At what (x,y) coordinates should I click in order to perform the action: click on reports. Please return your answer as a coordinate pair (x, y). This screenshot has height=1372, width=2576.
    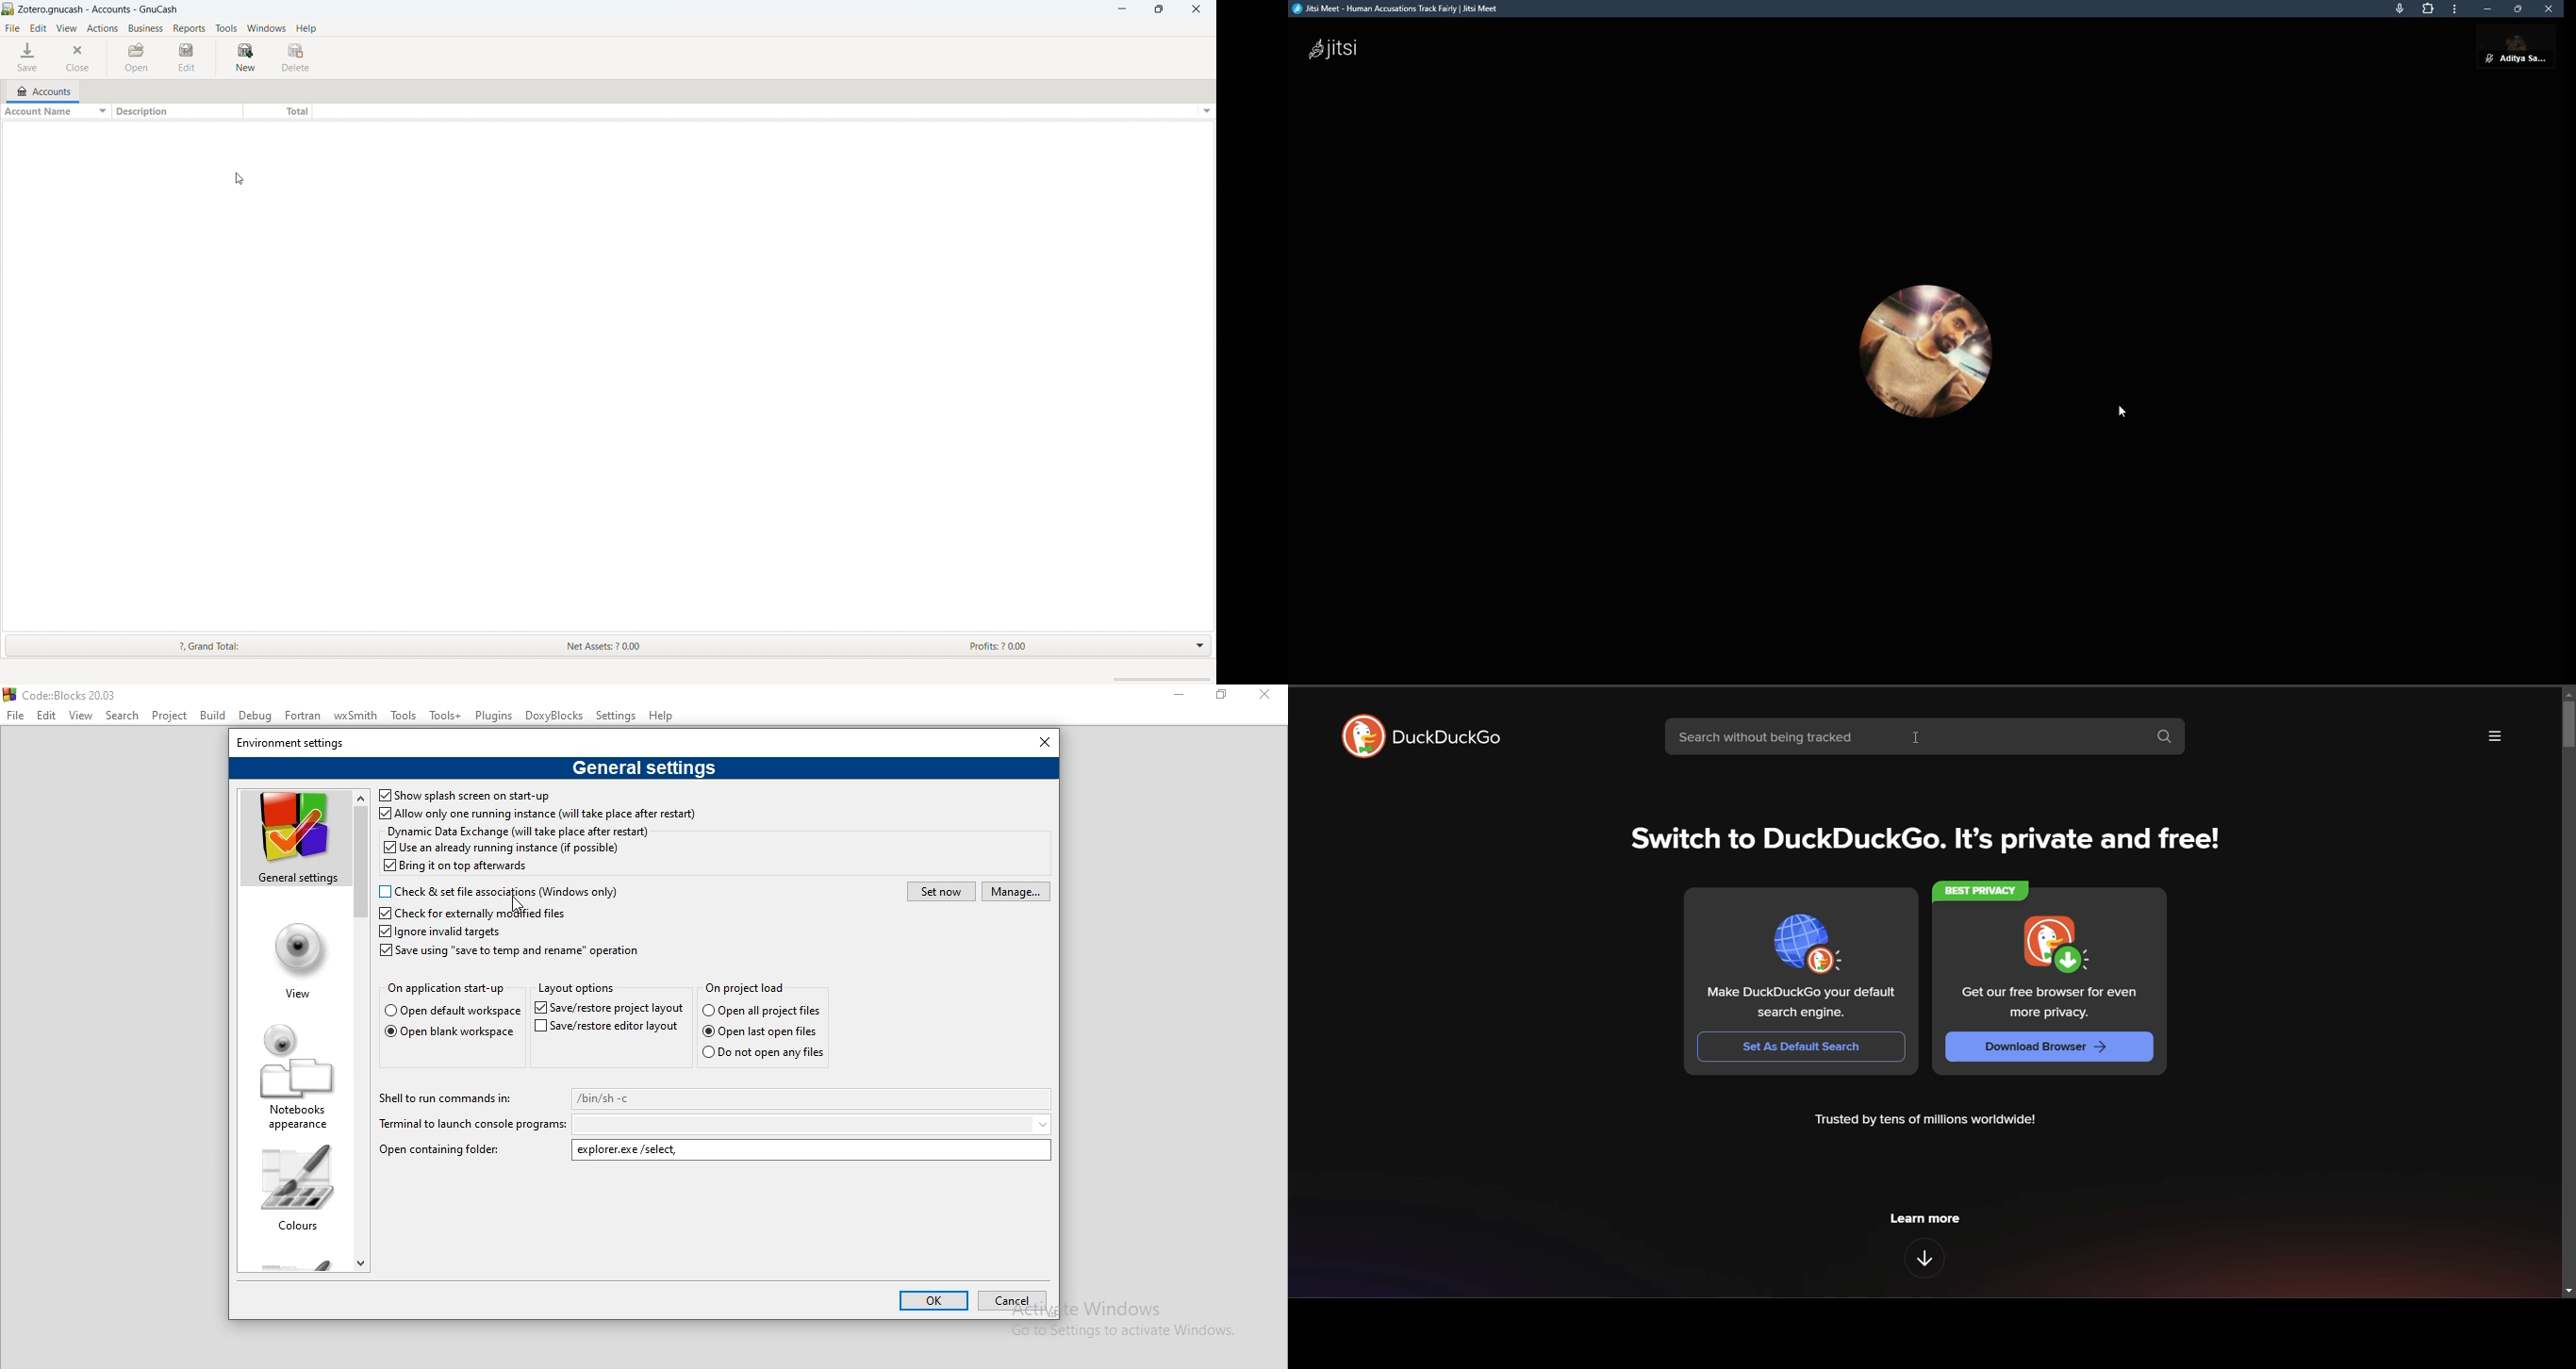
    Looking at the image, I should click on (190, 29).